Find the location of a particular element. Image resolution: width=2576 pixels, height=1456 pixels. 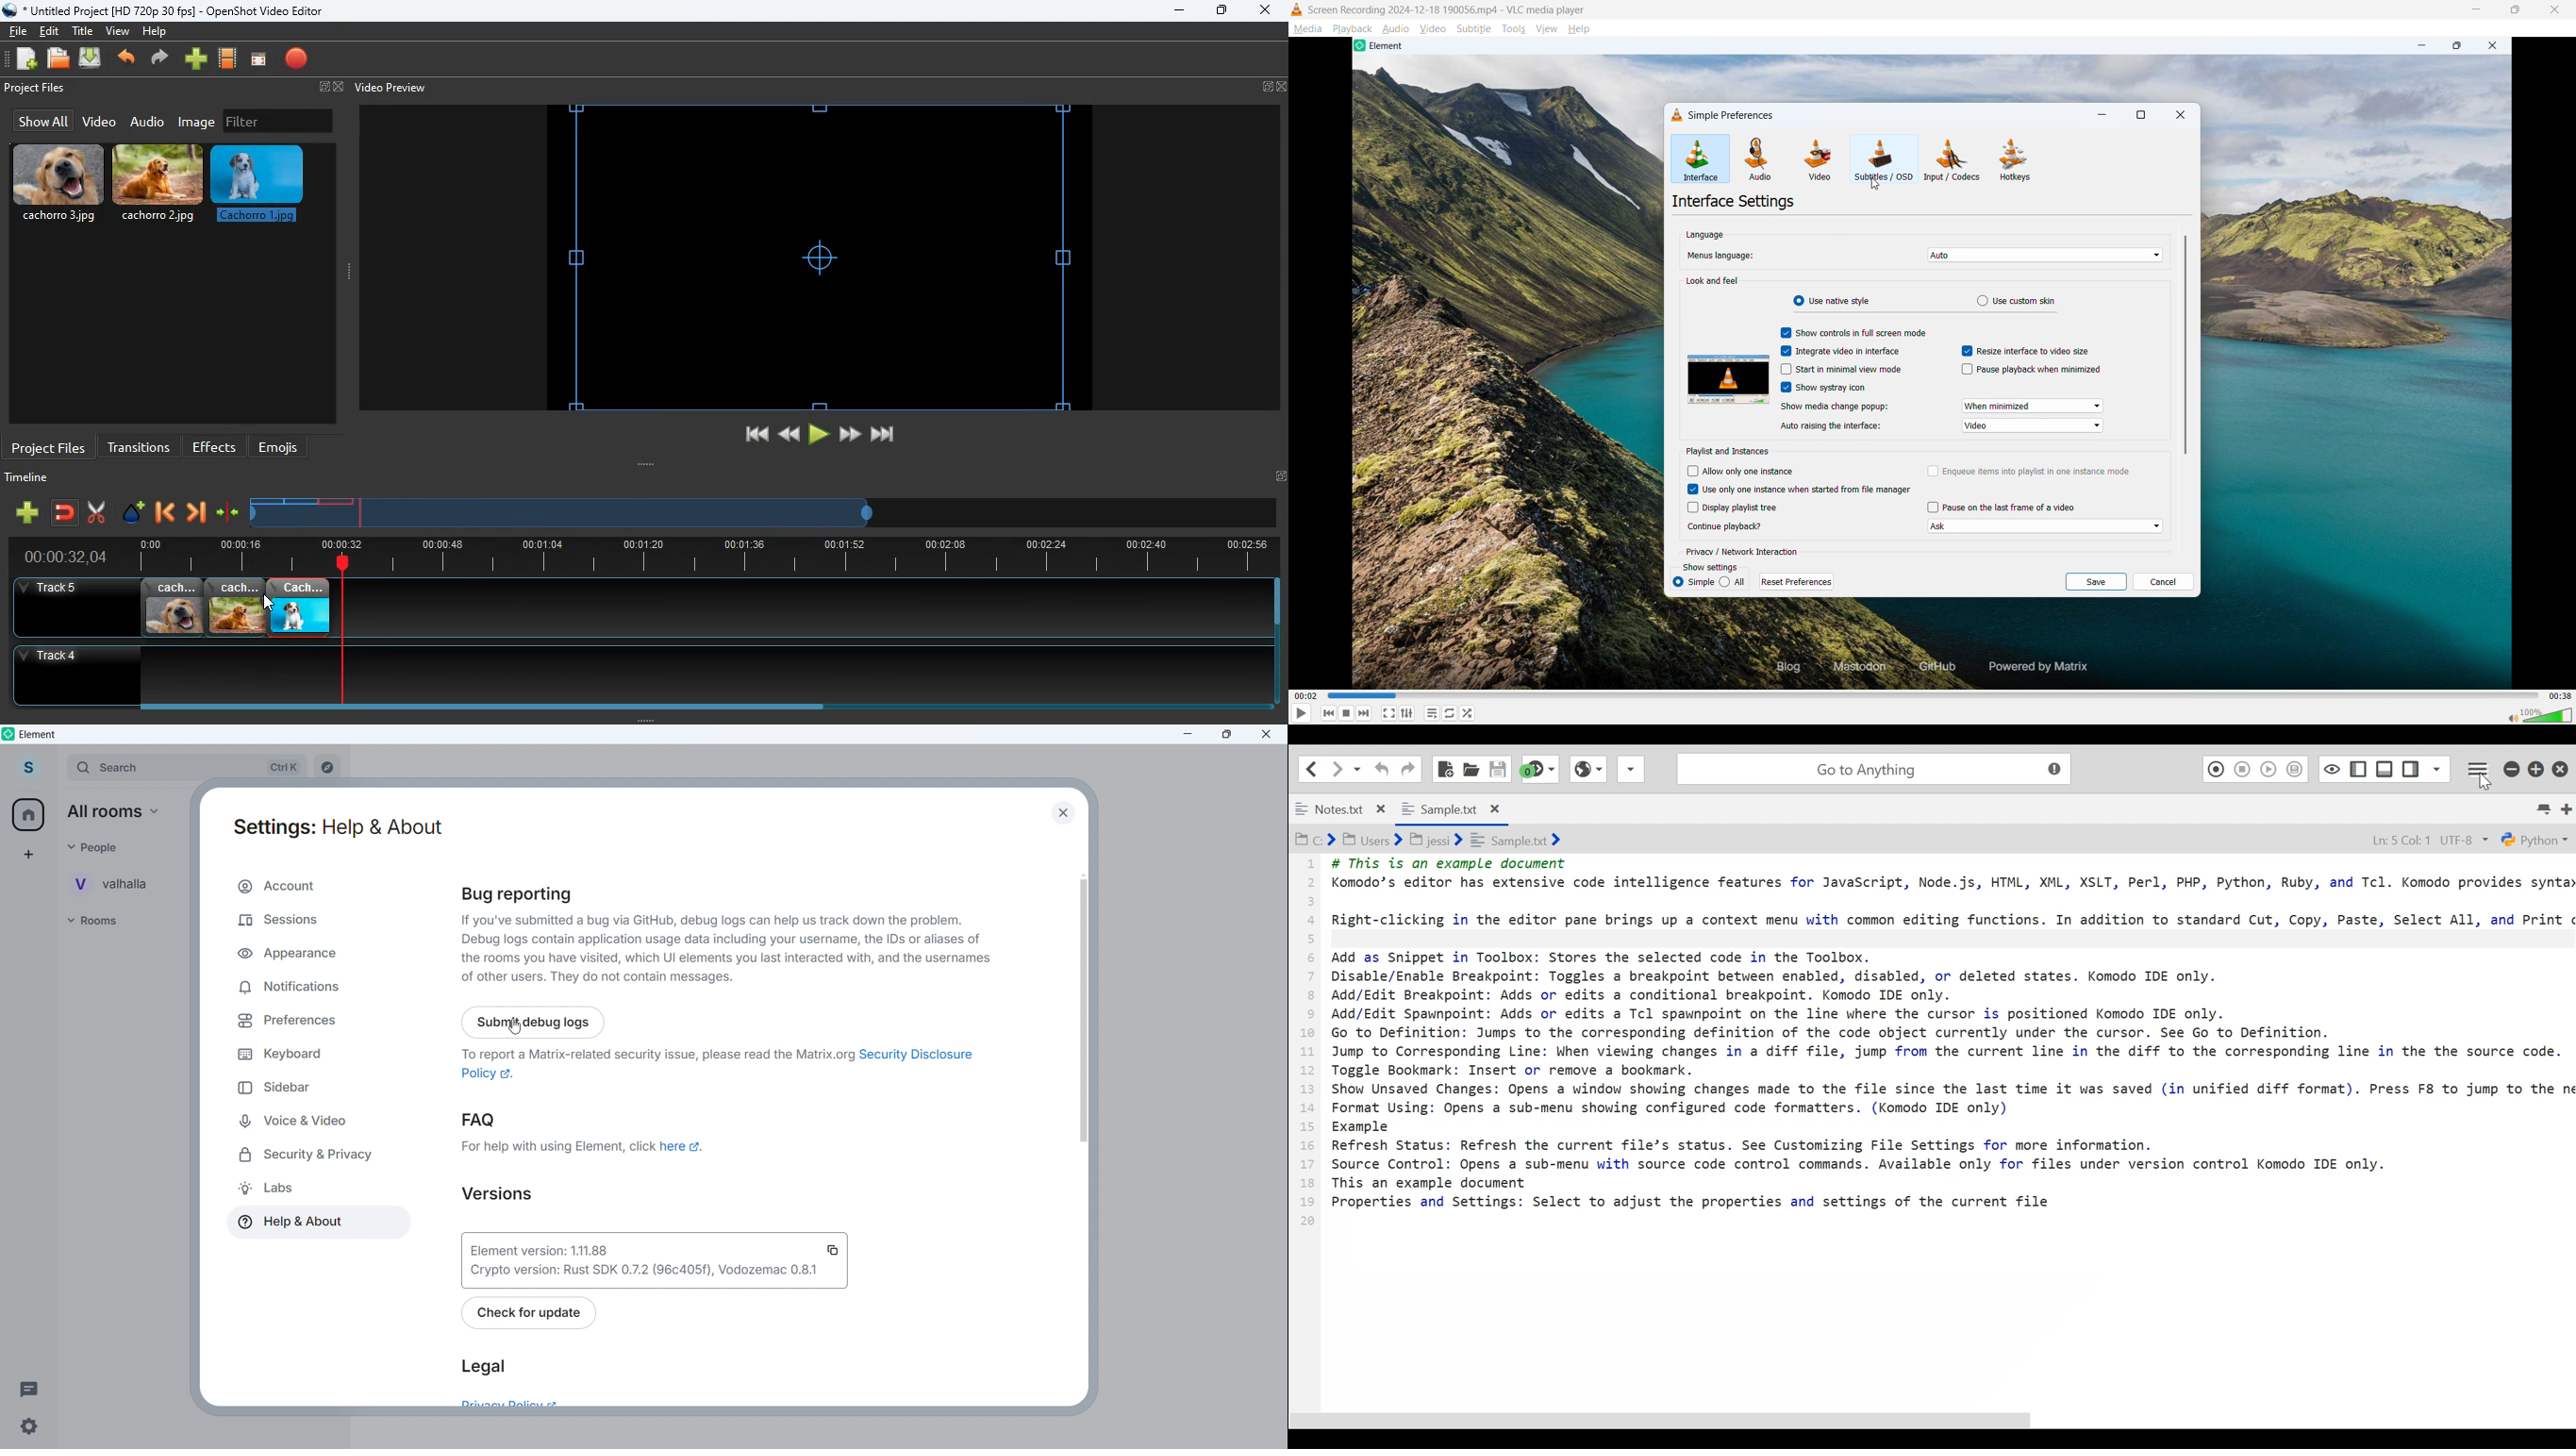

Sessions  is located at coordinates (310, 918).